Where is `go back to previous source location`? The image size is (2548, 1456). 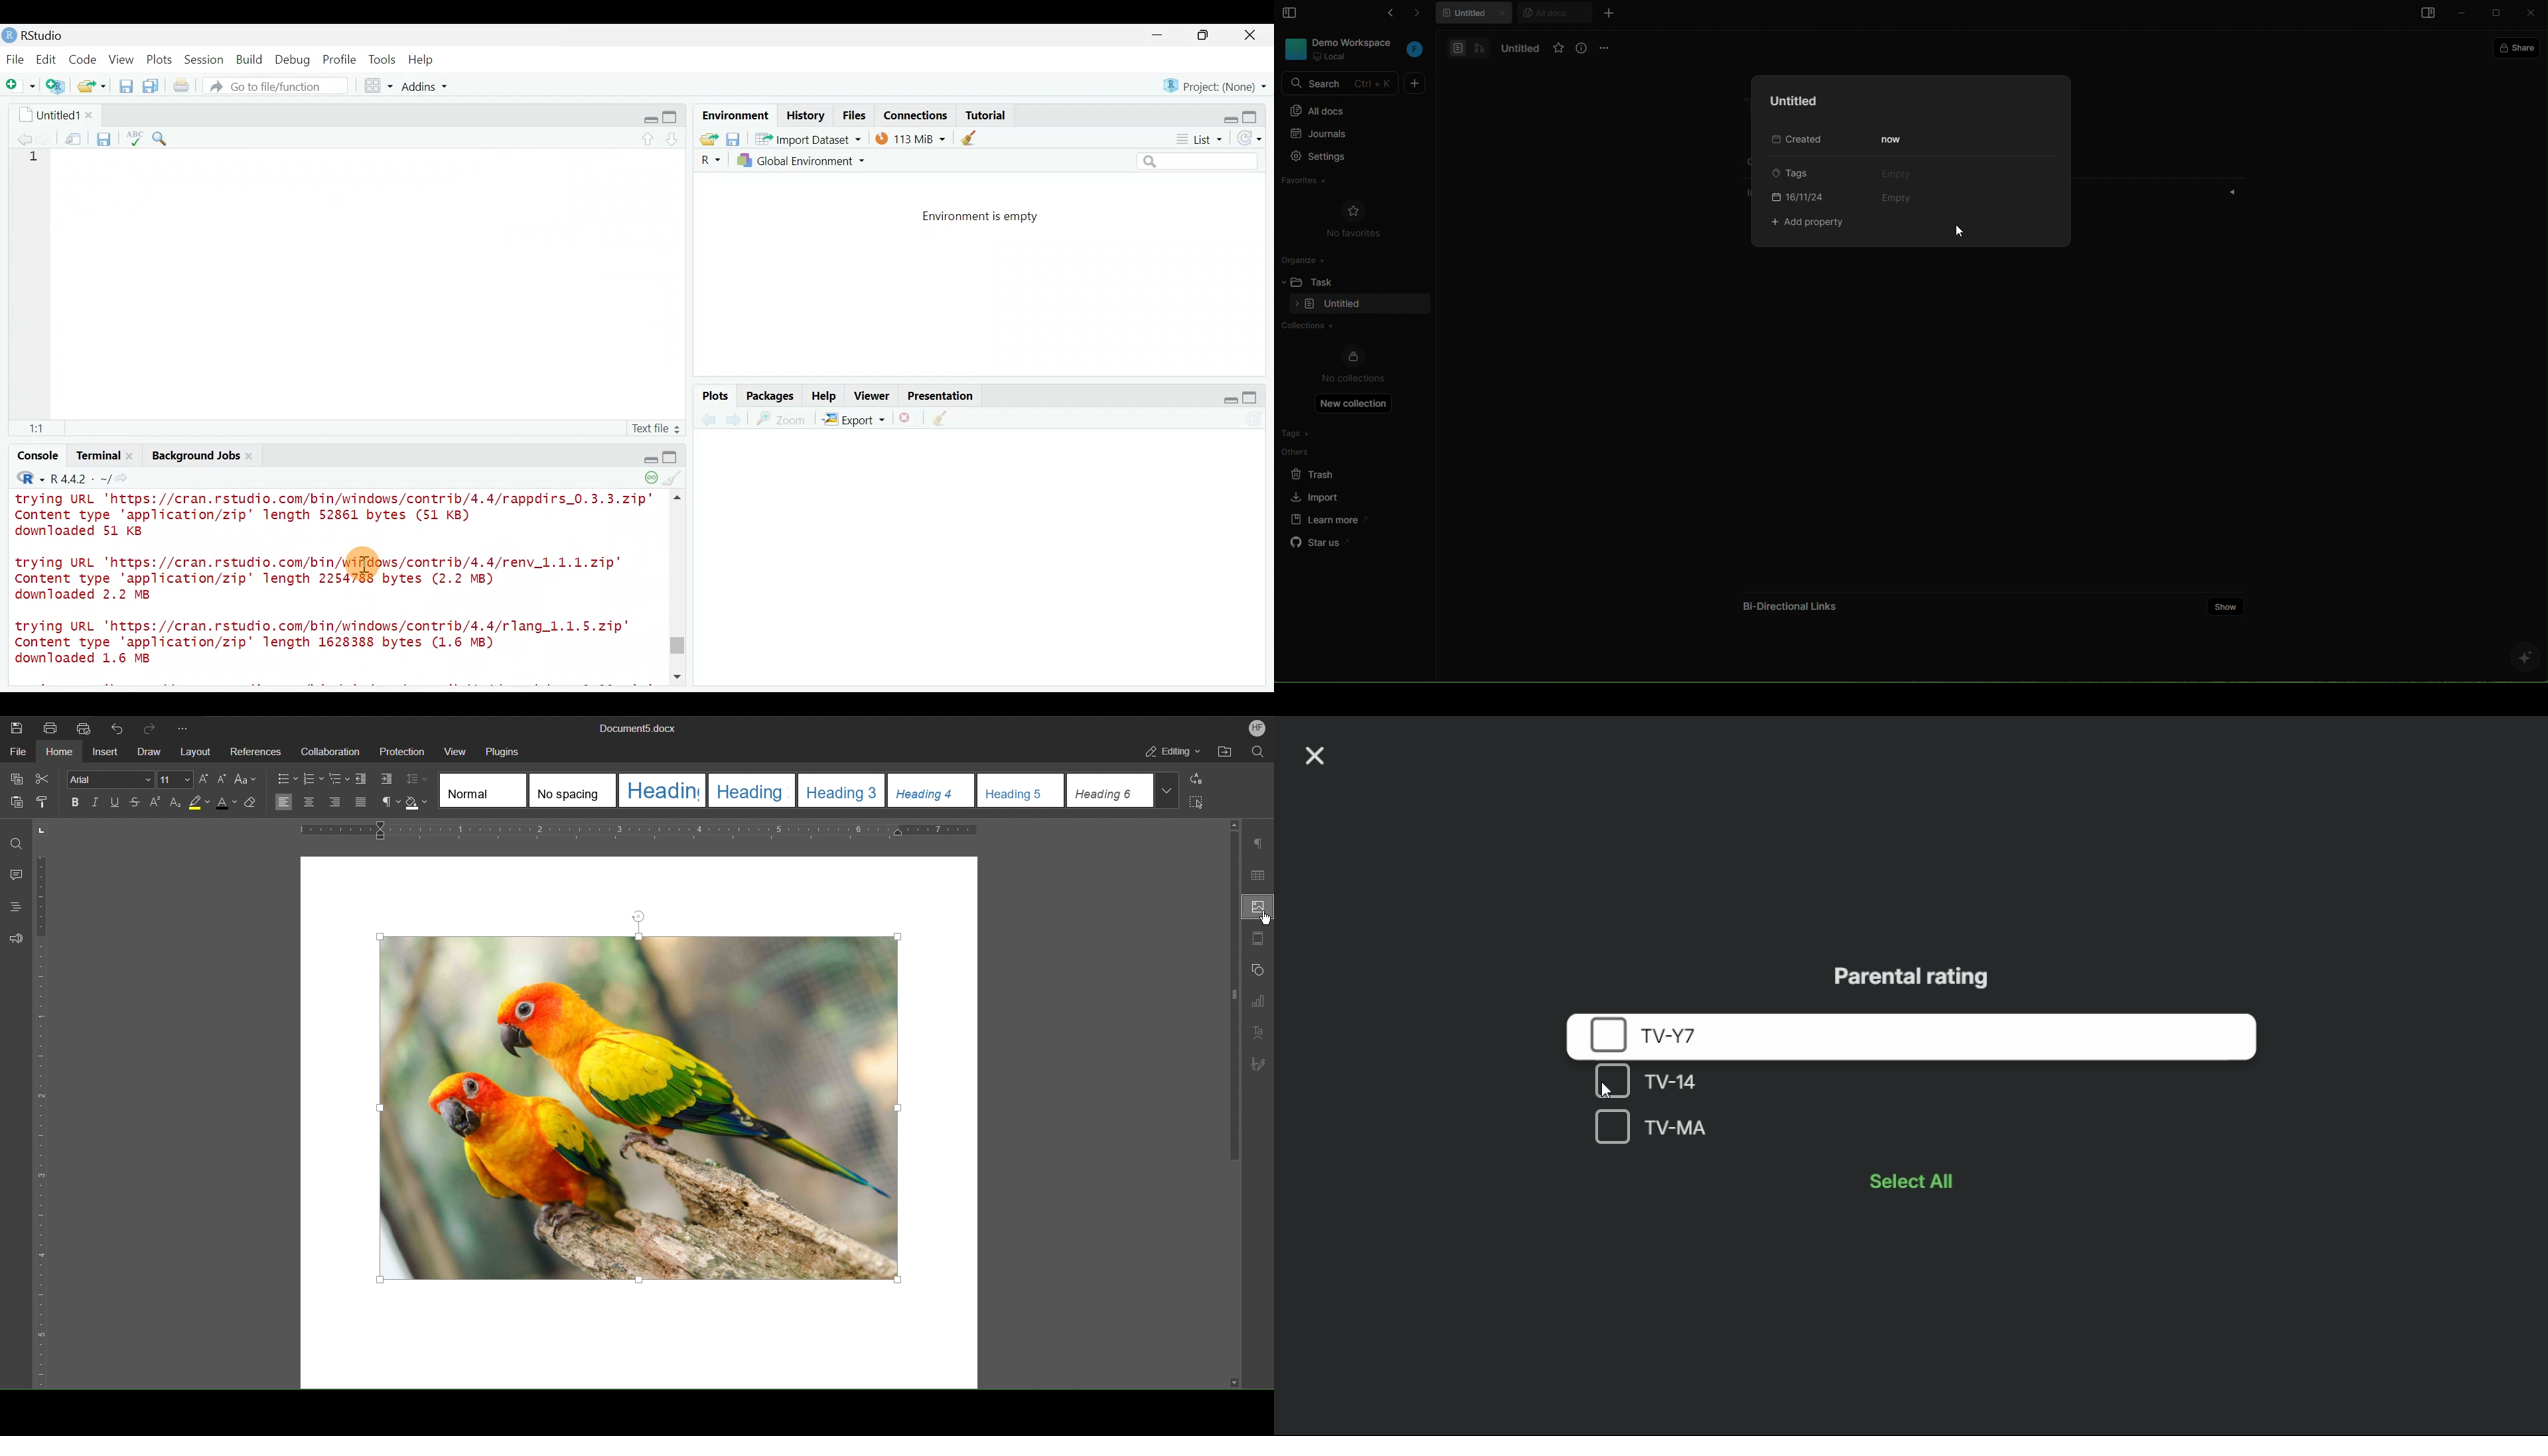 go back to previous source location is located at coordinates (17, 137).